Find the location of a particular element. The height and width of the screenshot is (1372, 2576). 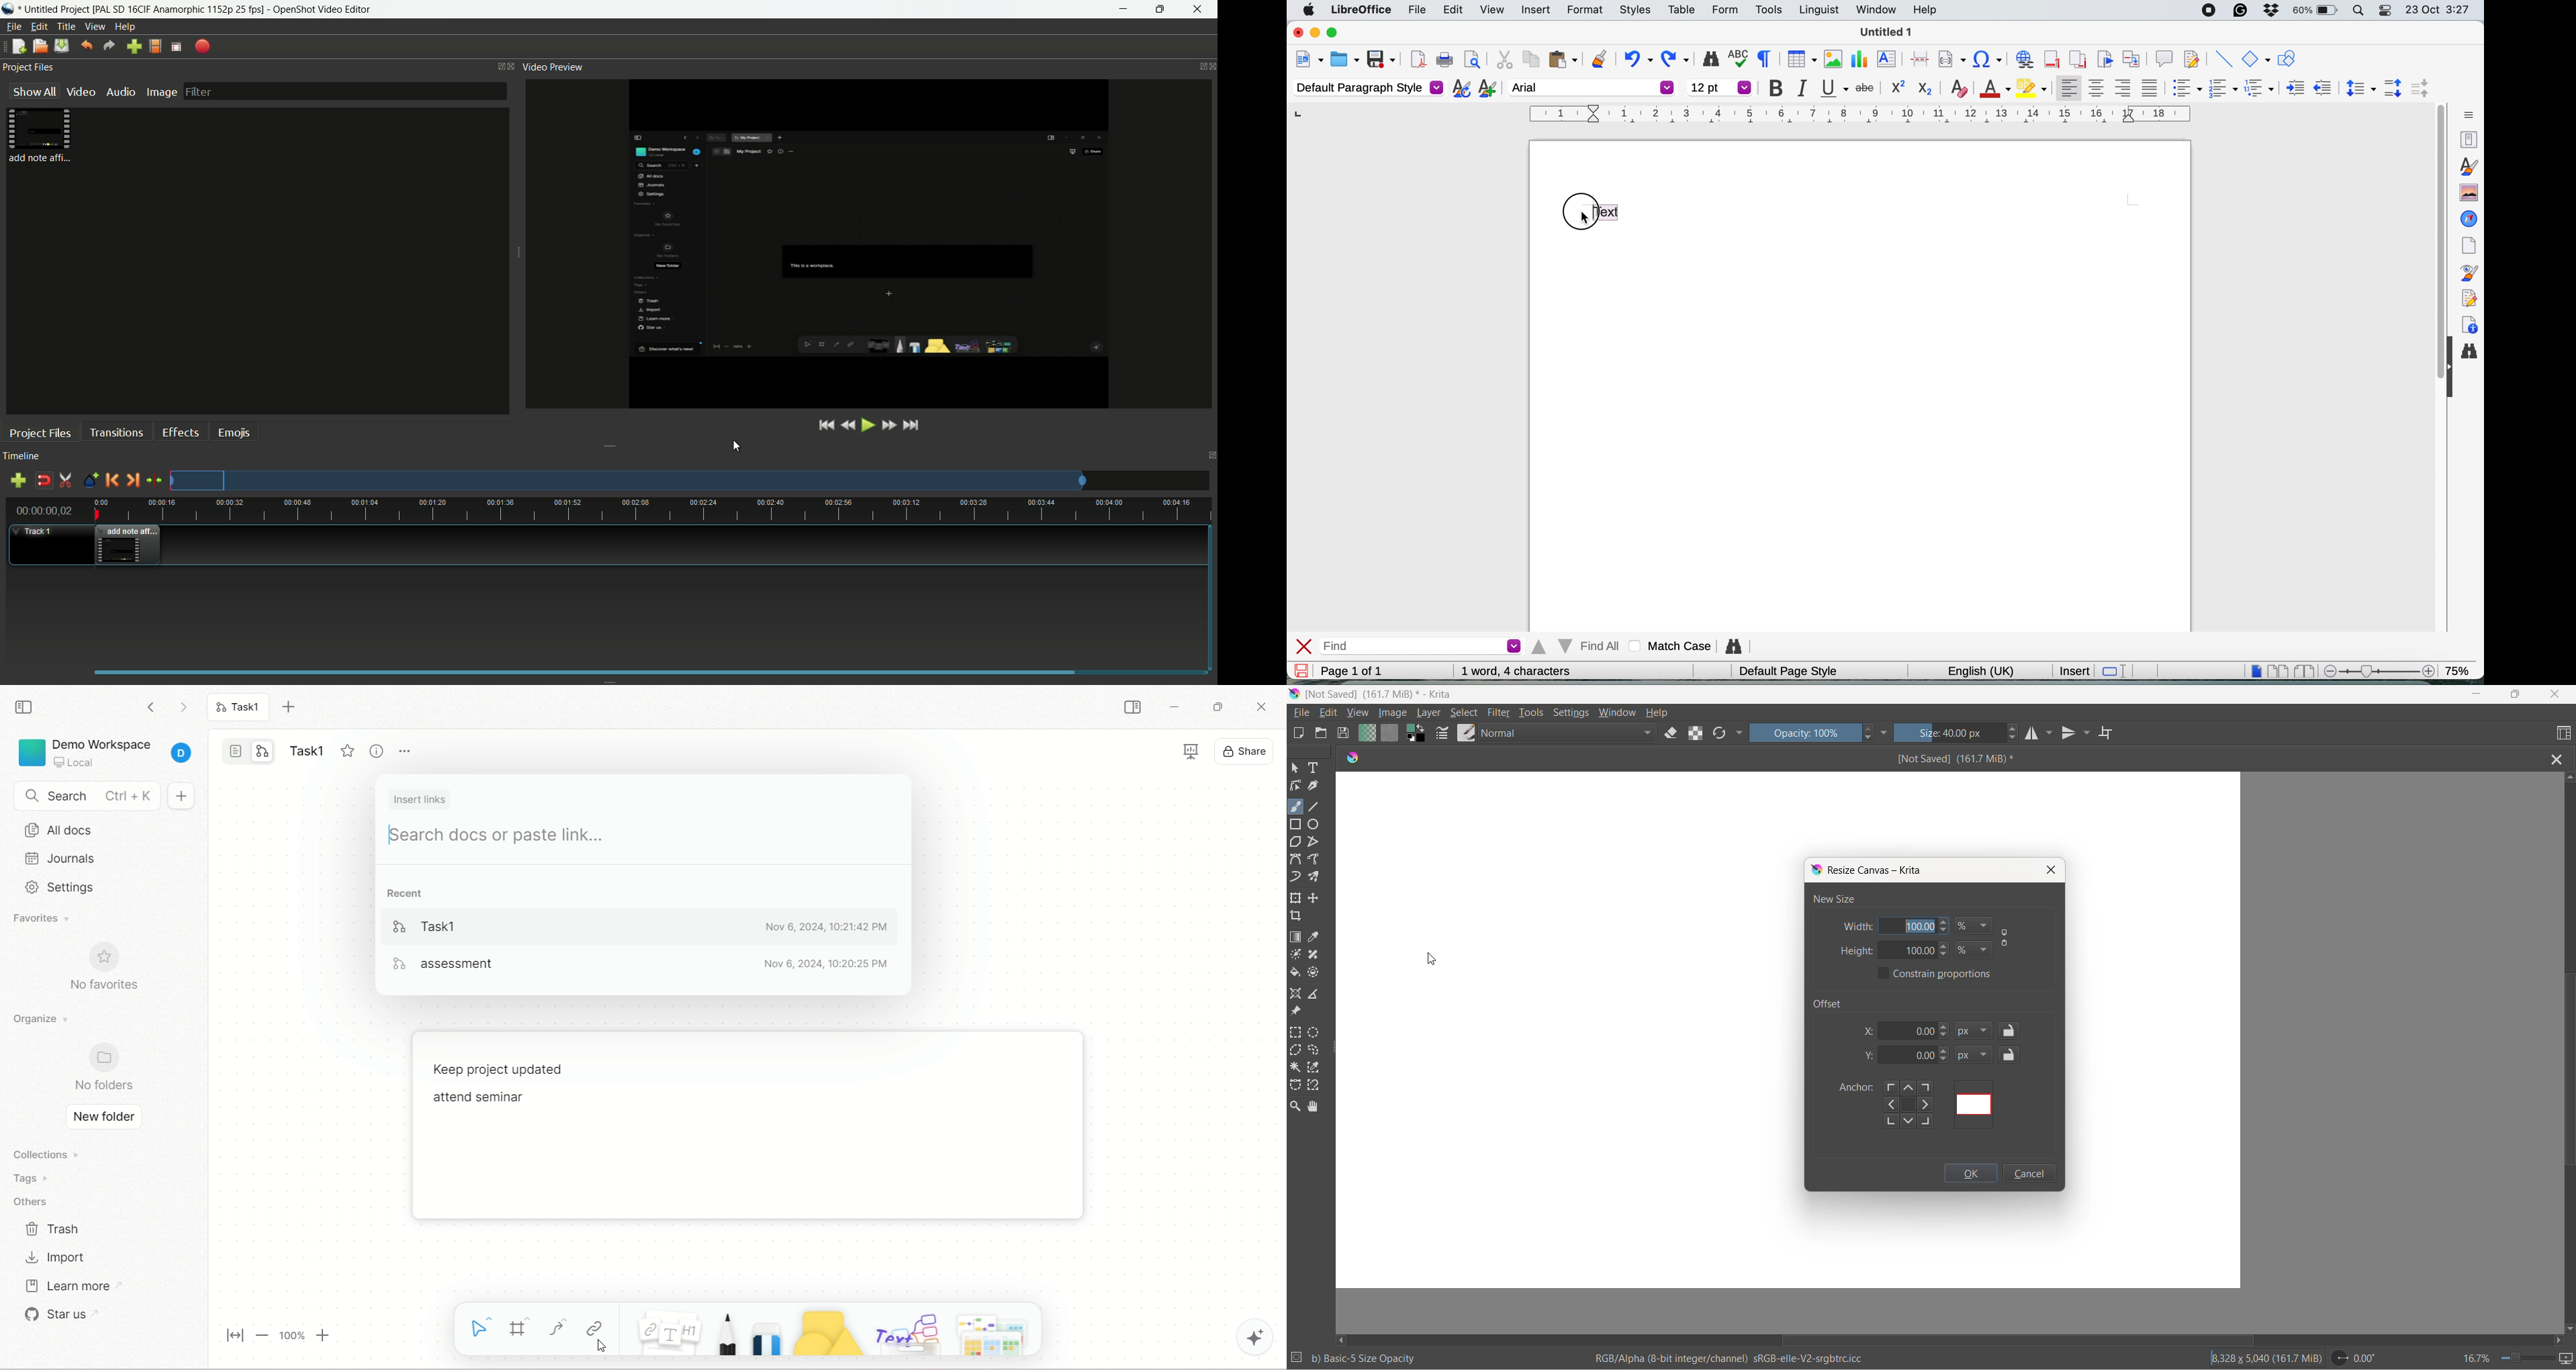

rectangular selection tool is located at coordinates (1297, 1034).